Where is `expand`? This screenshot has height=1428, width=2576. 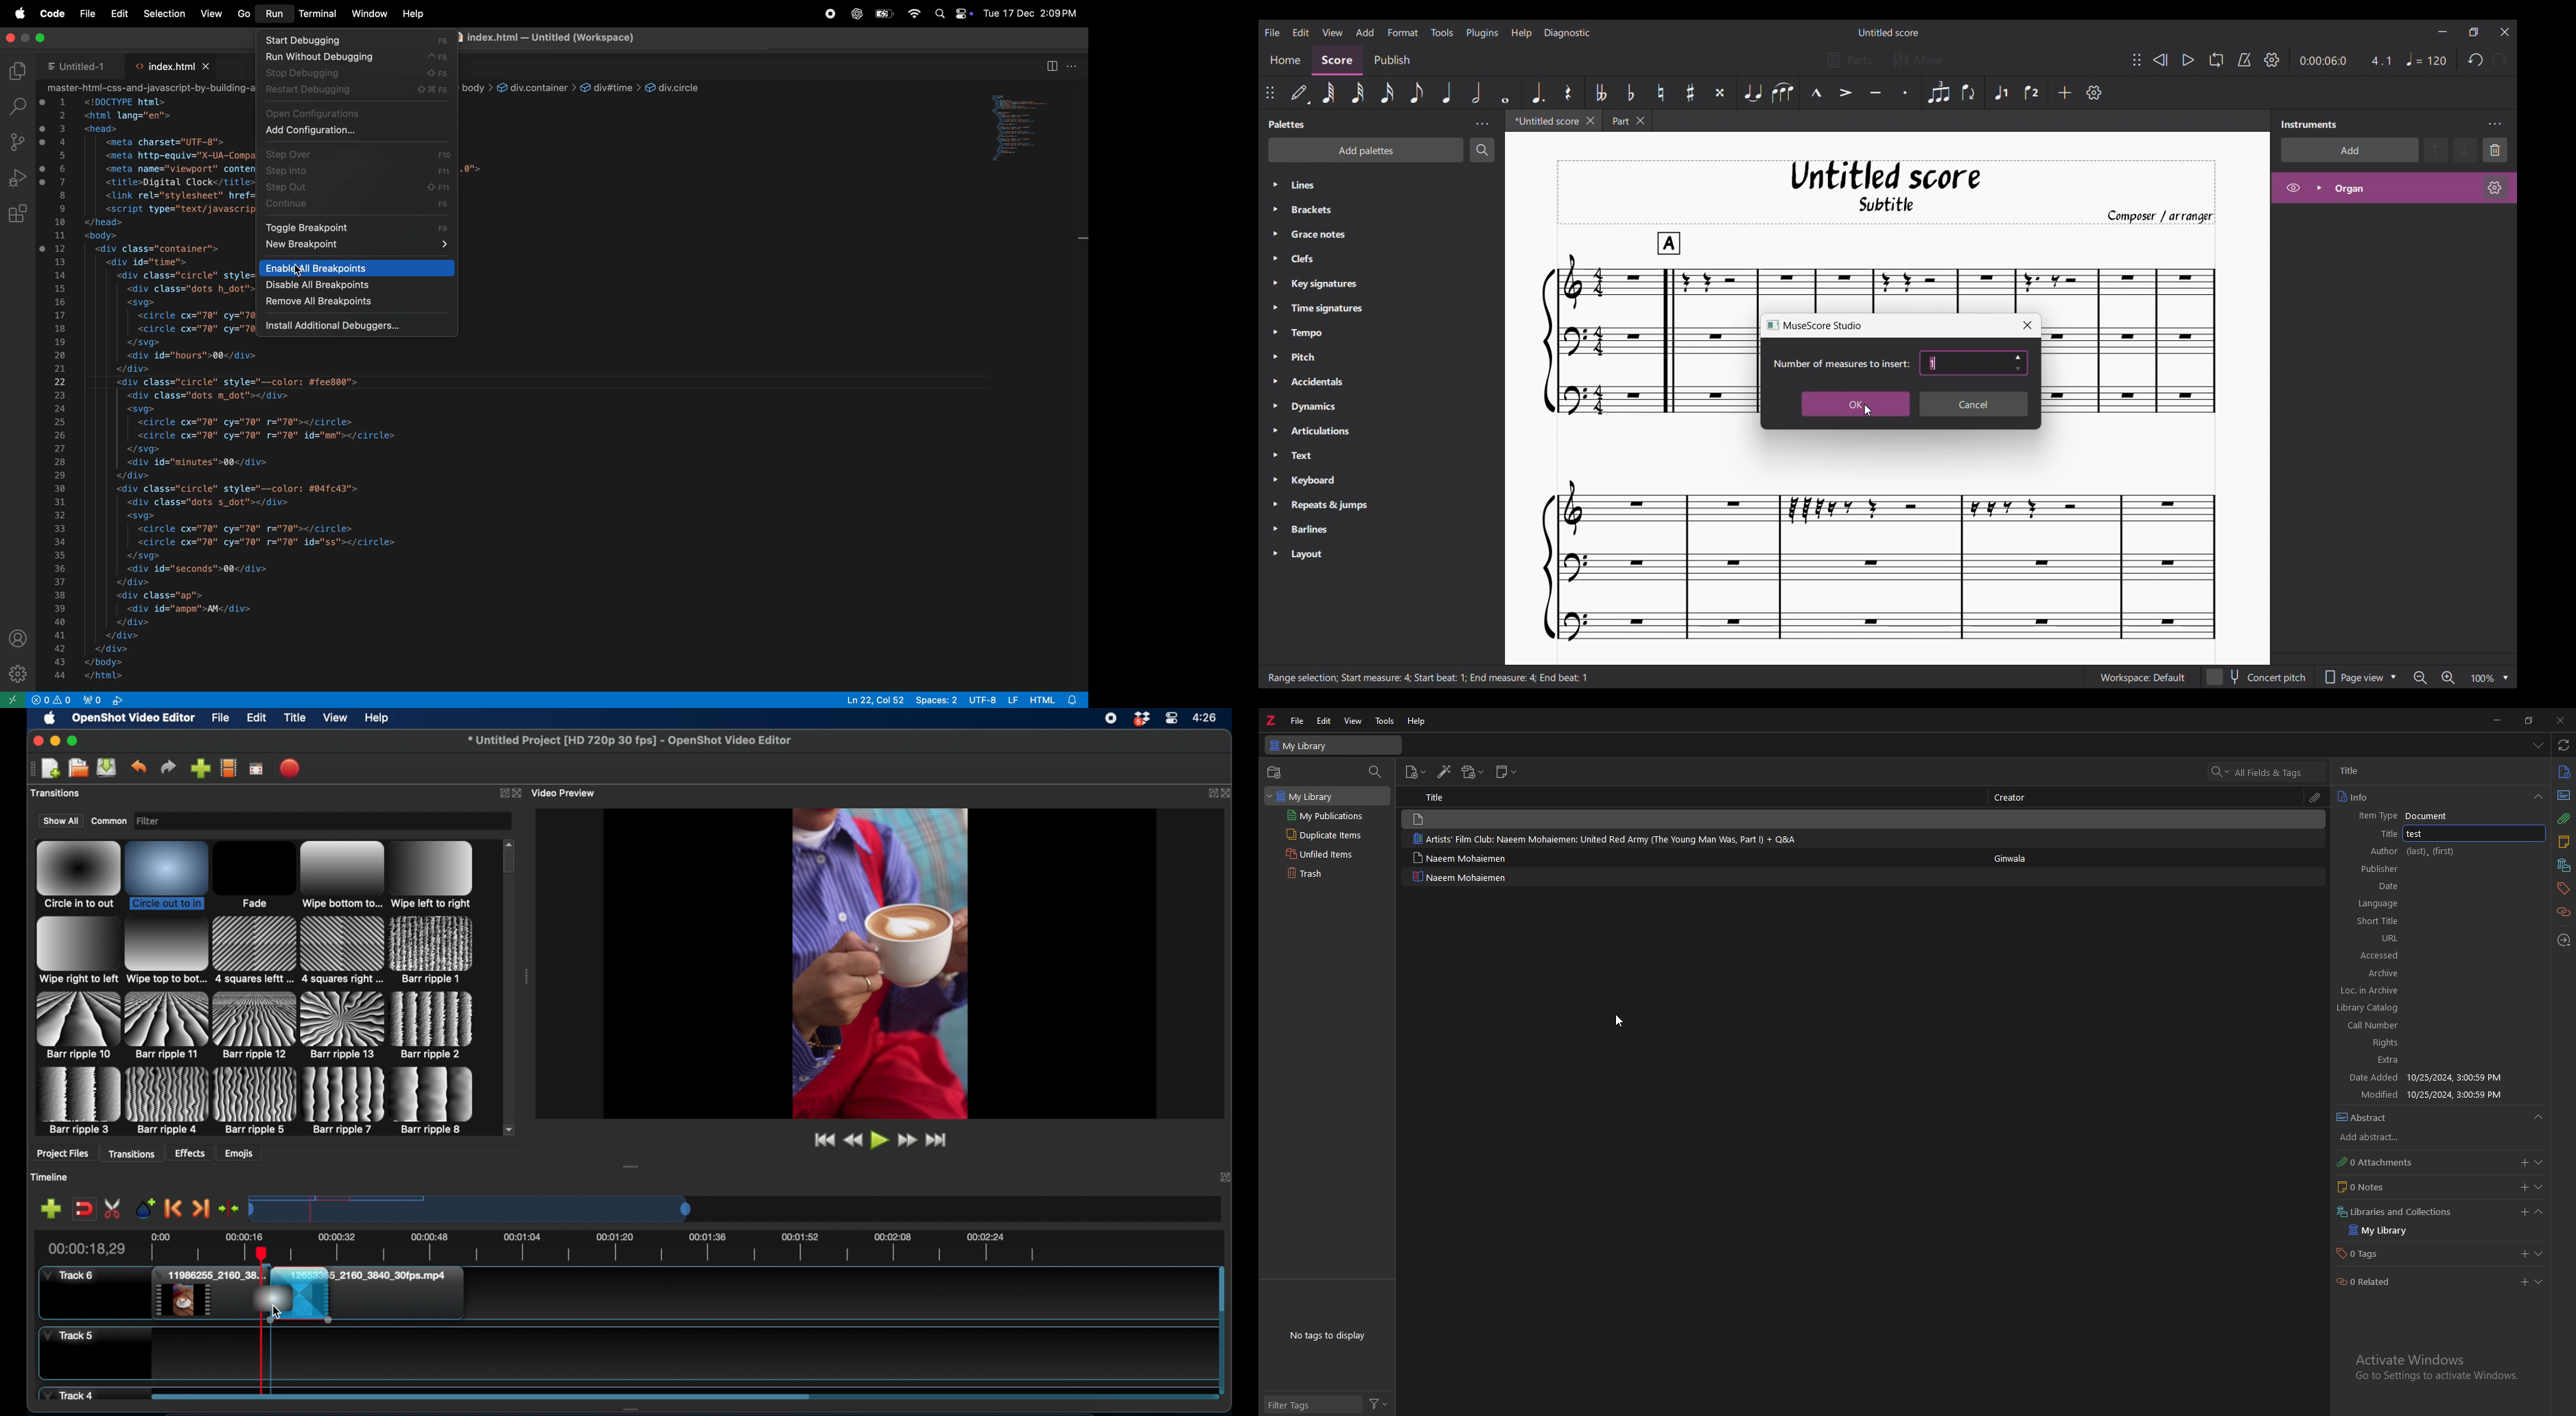 expand is located at coordinates (1210, 793).